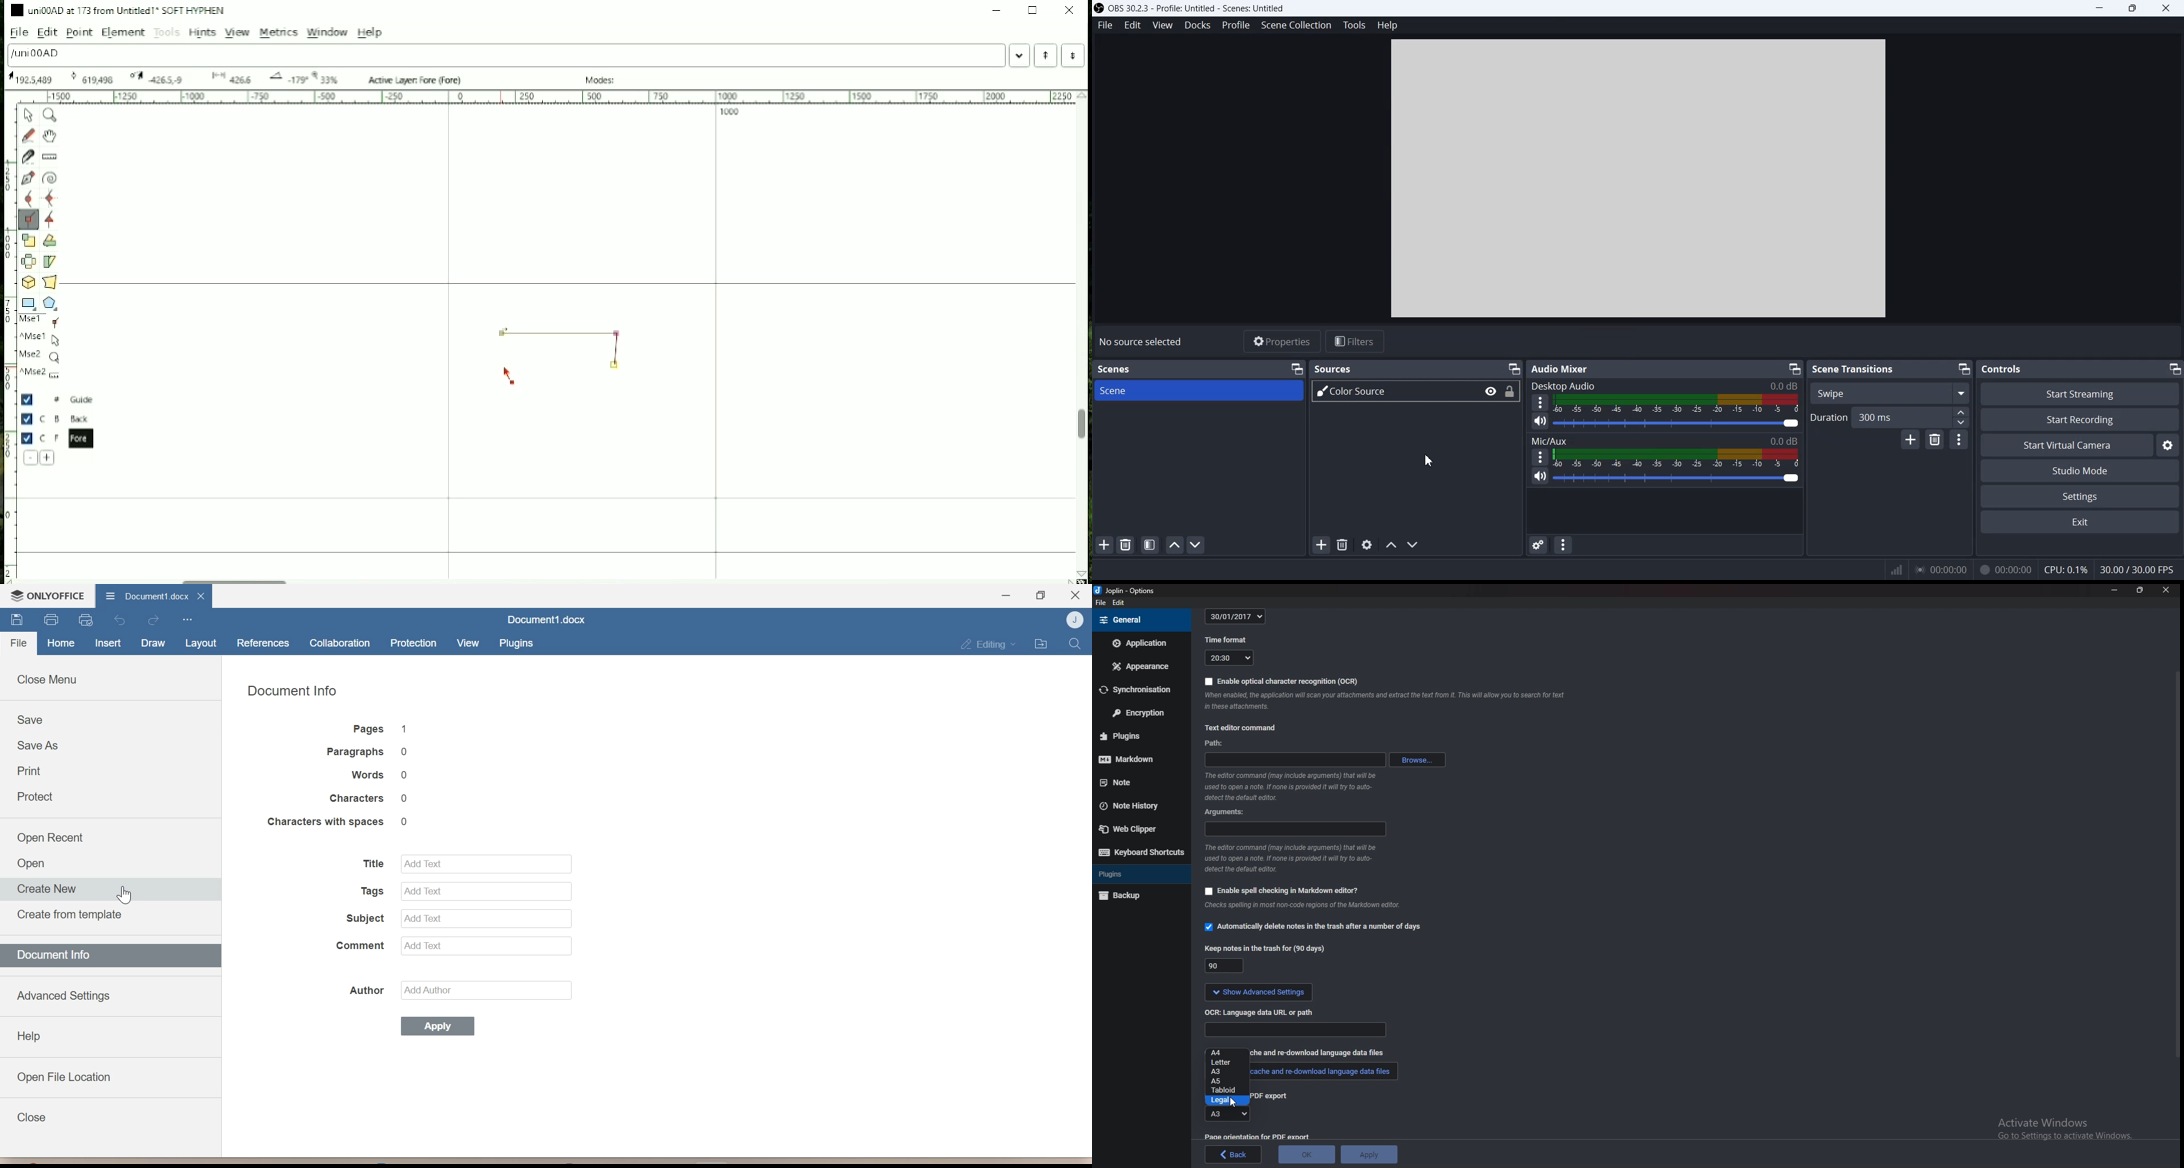 The width and height of the screenshot is (2184, 1176). I want to click on Close, so click(31, 1117).